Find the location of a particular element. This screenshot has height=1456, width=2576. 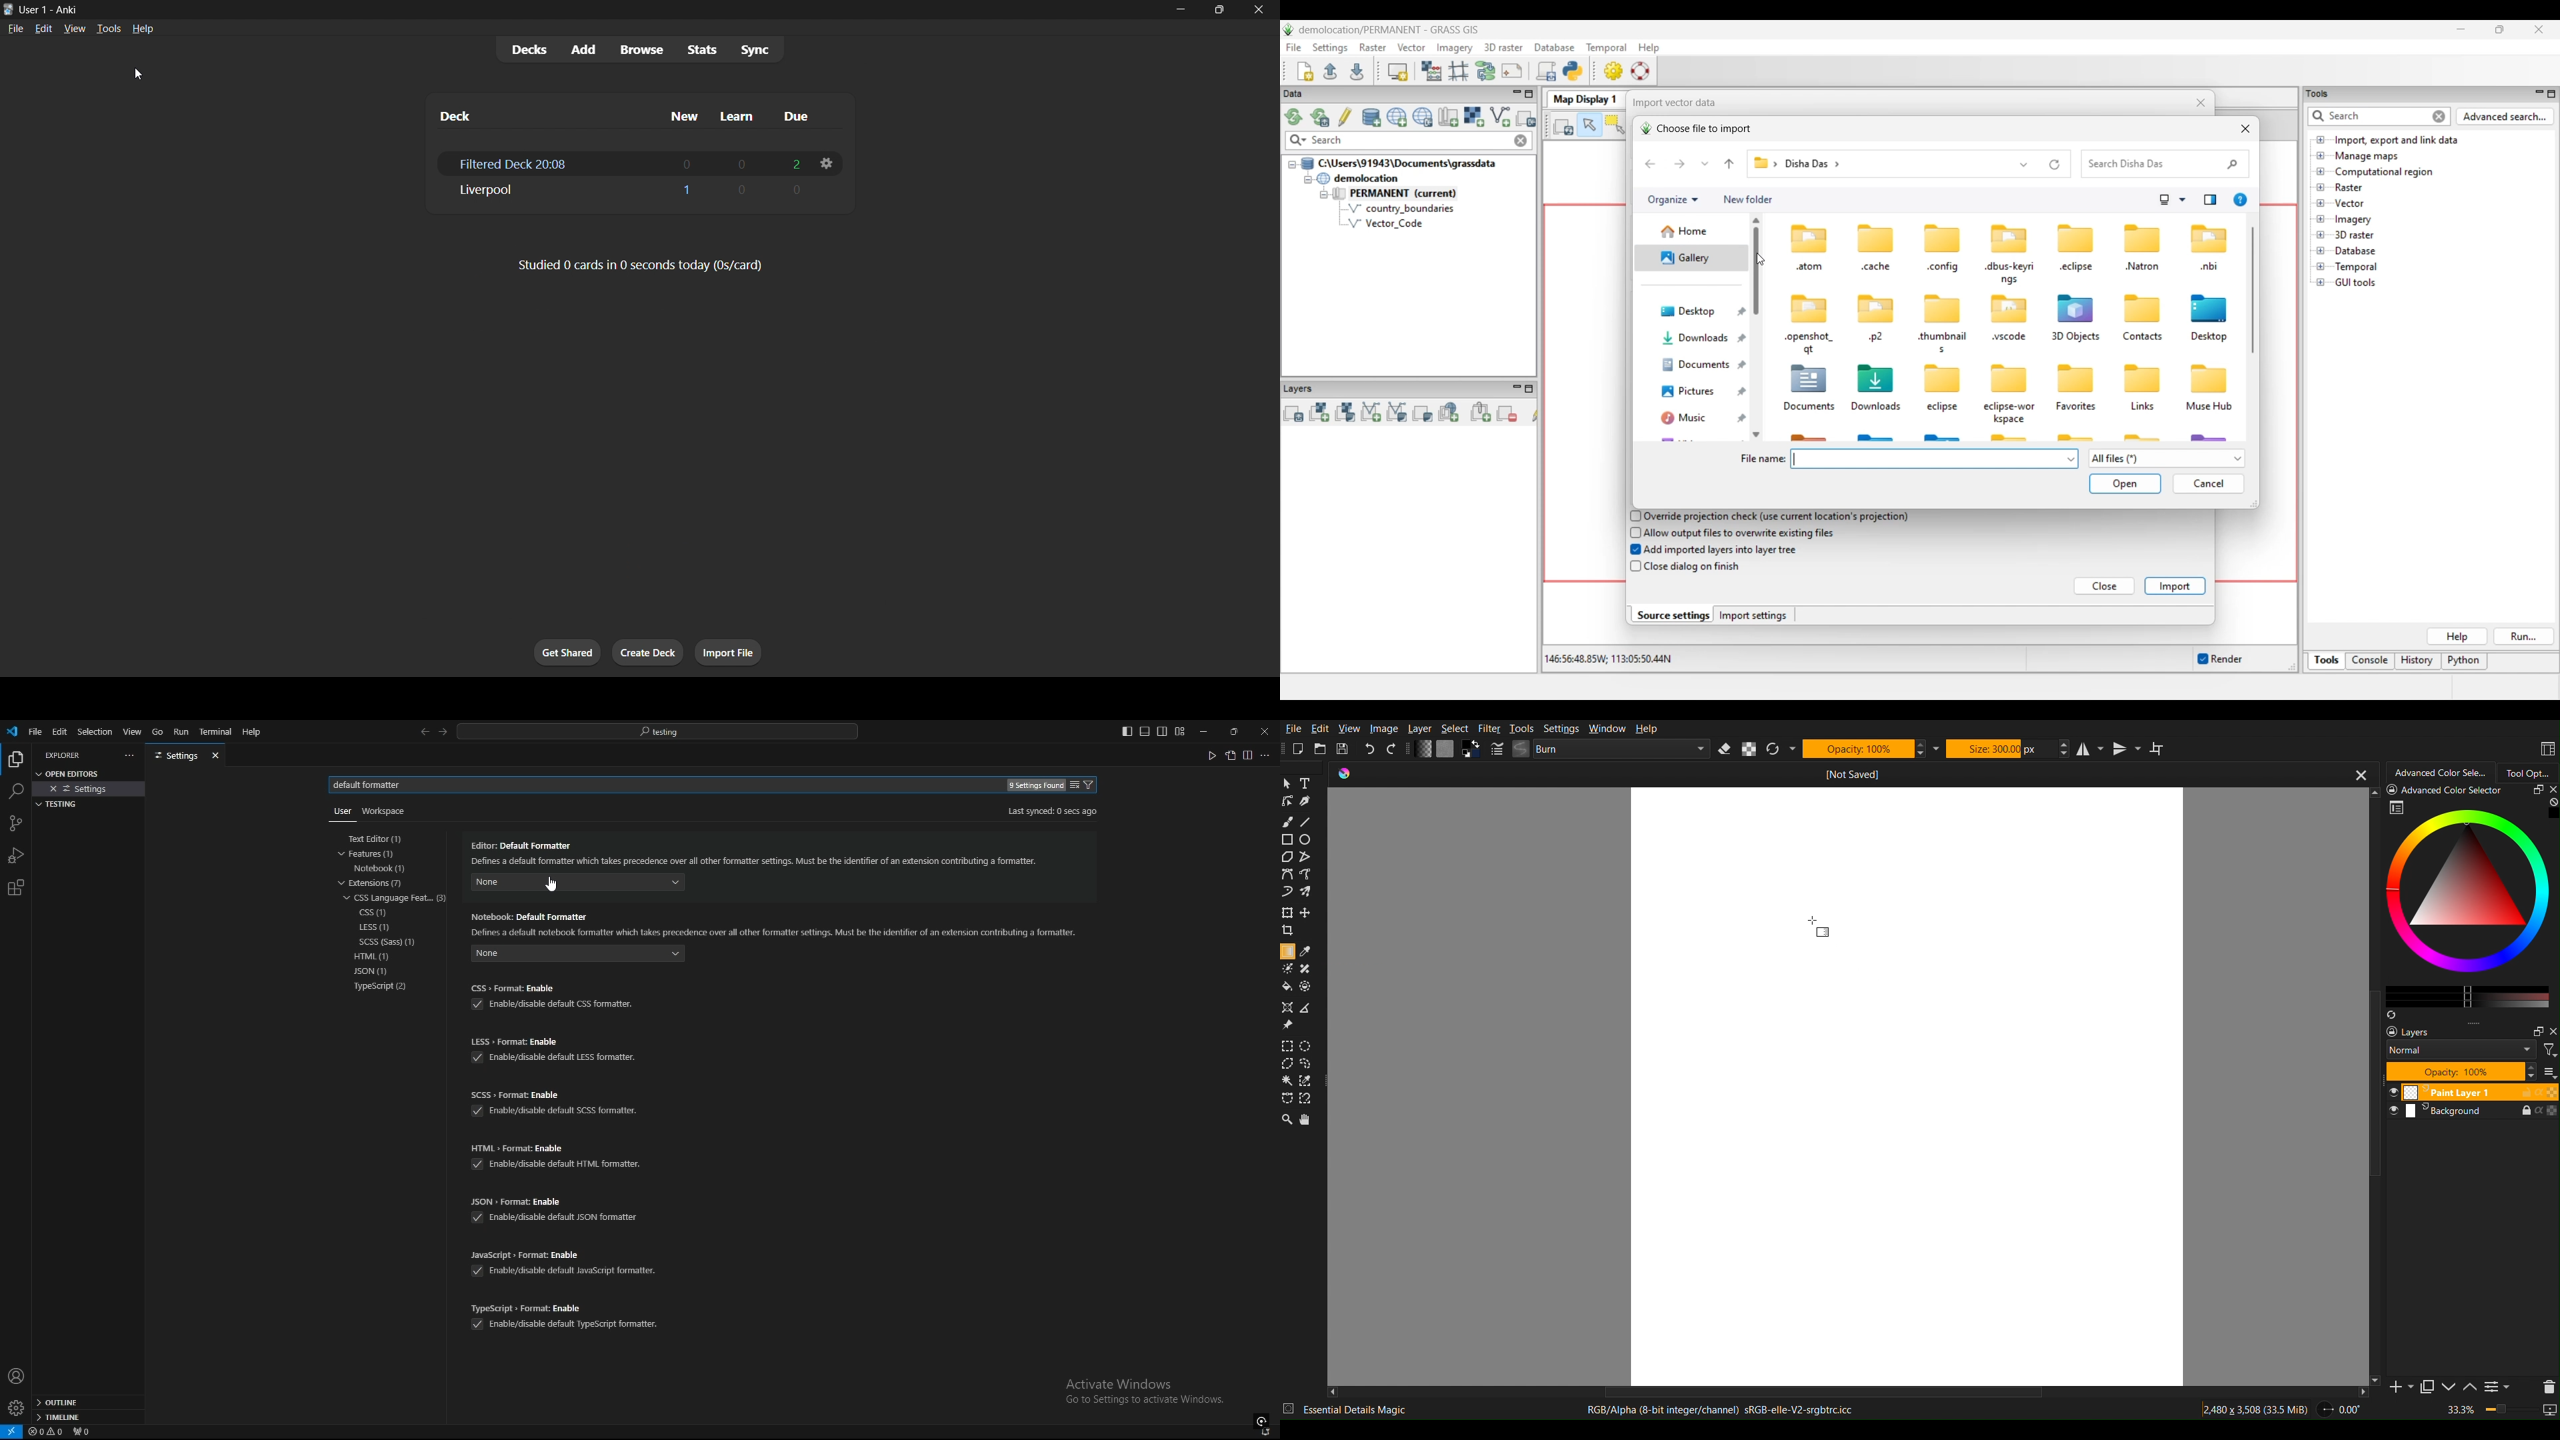

open settings is located at coordinates (1230, 755).